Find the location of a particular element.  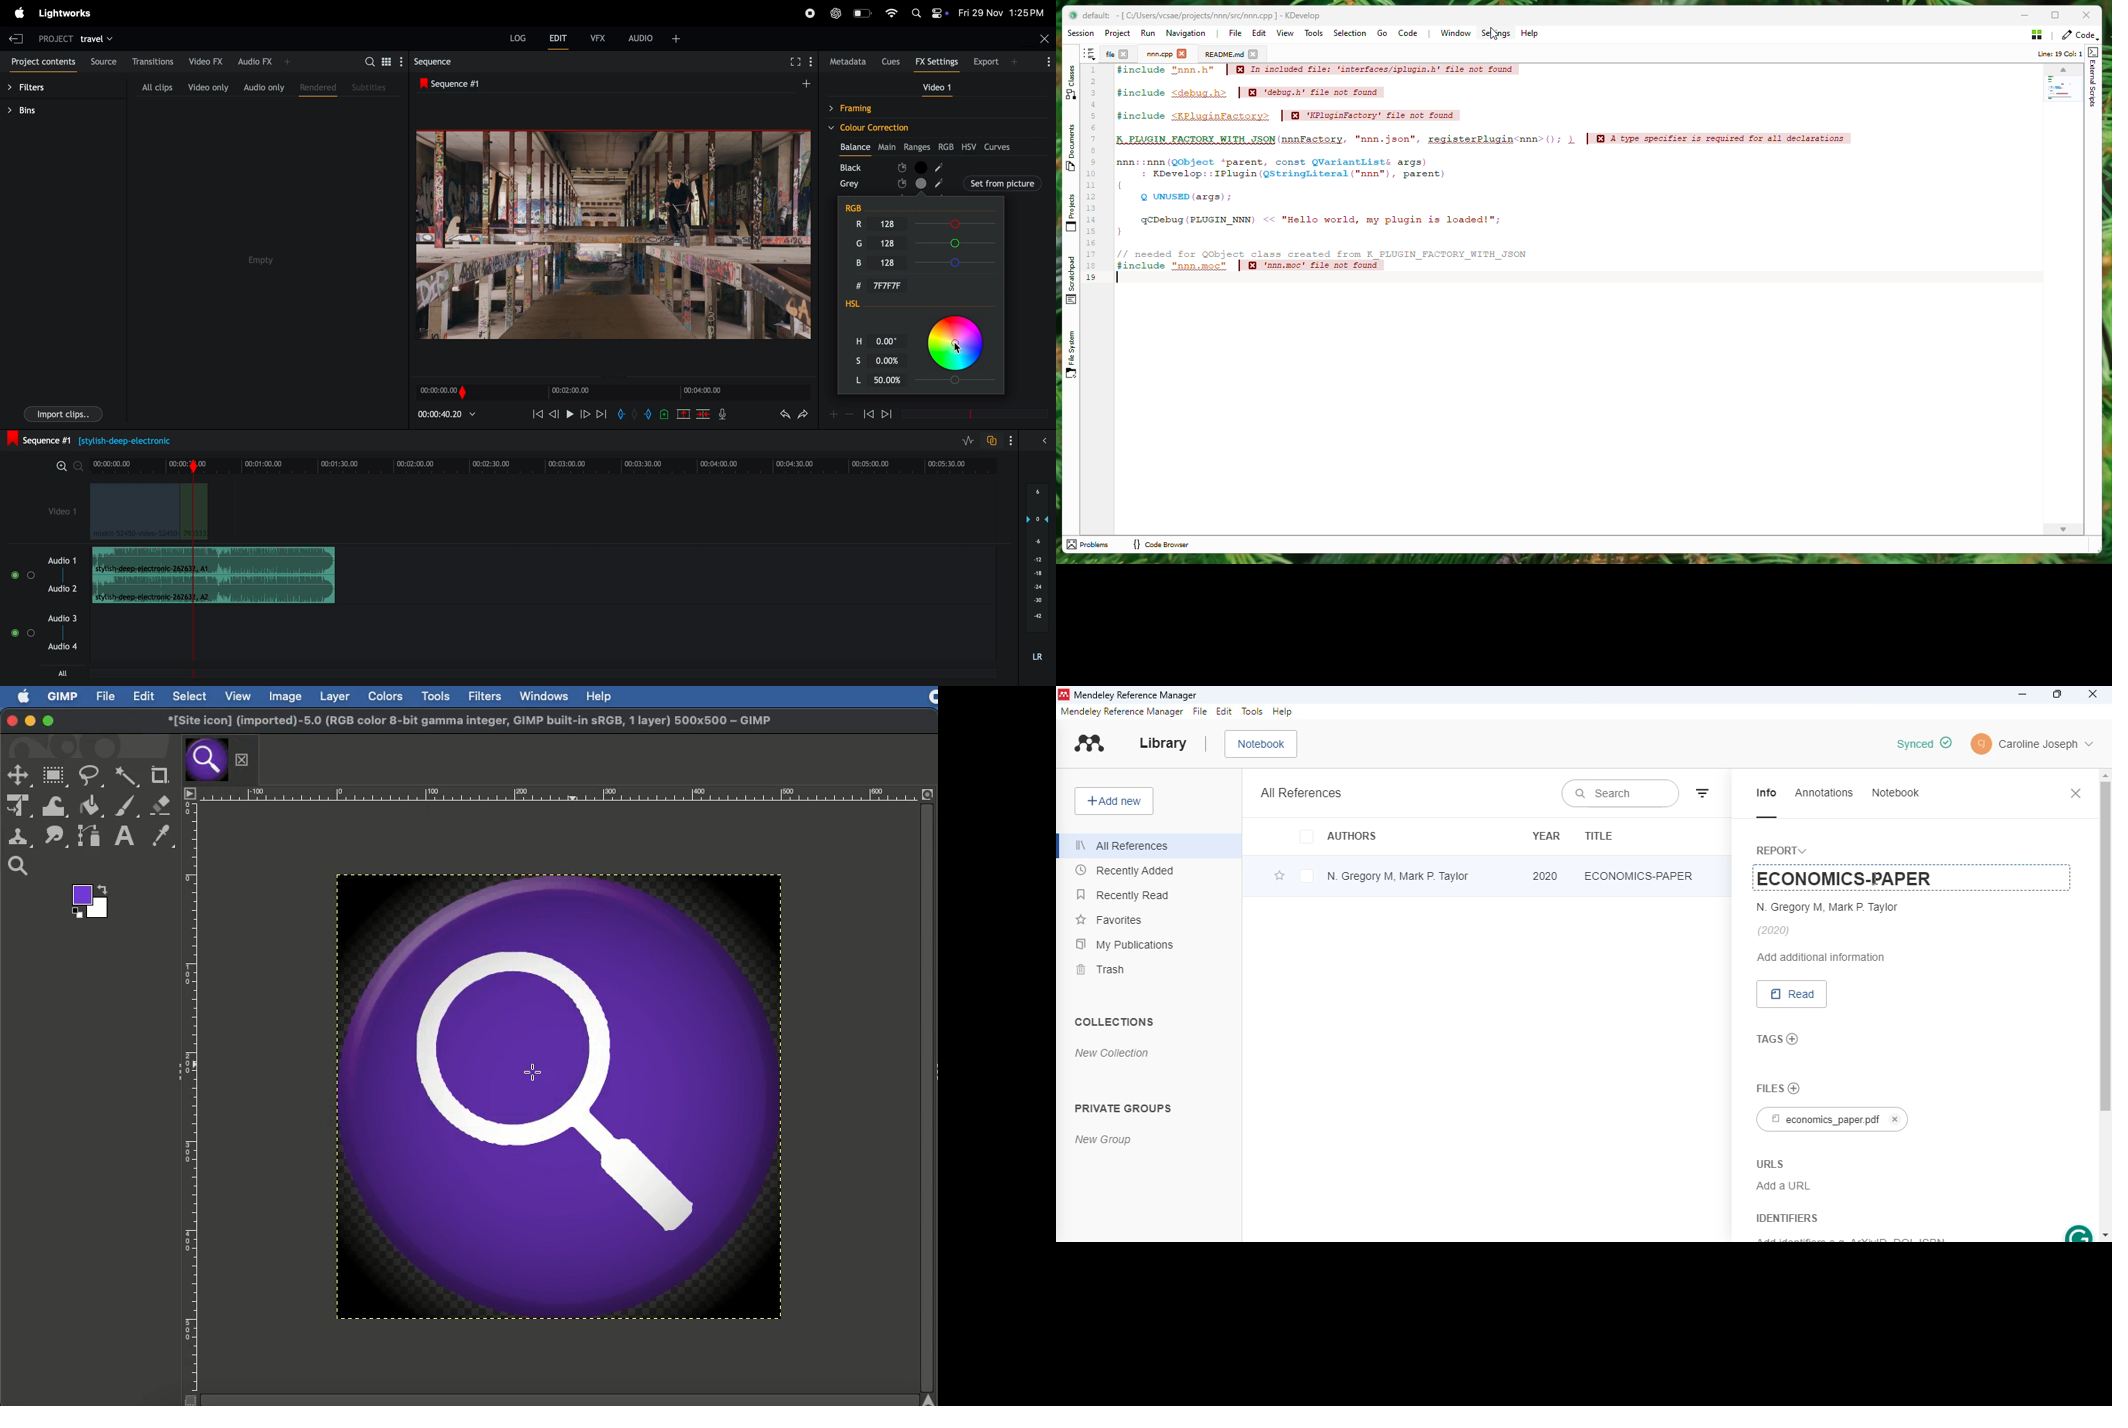

help is located at coordinates (1283, 712).